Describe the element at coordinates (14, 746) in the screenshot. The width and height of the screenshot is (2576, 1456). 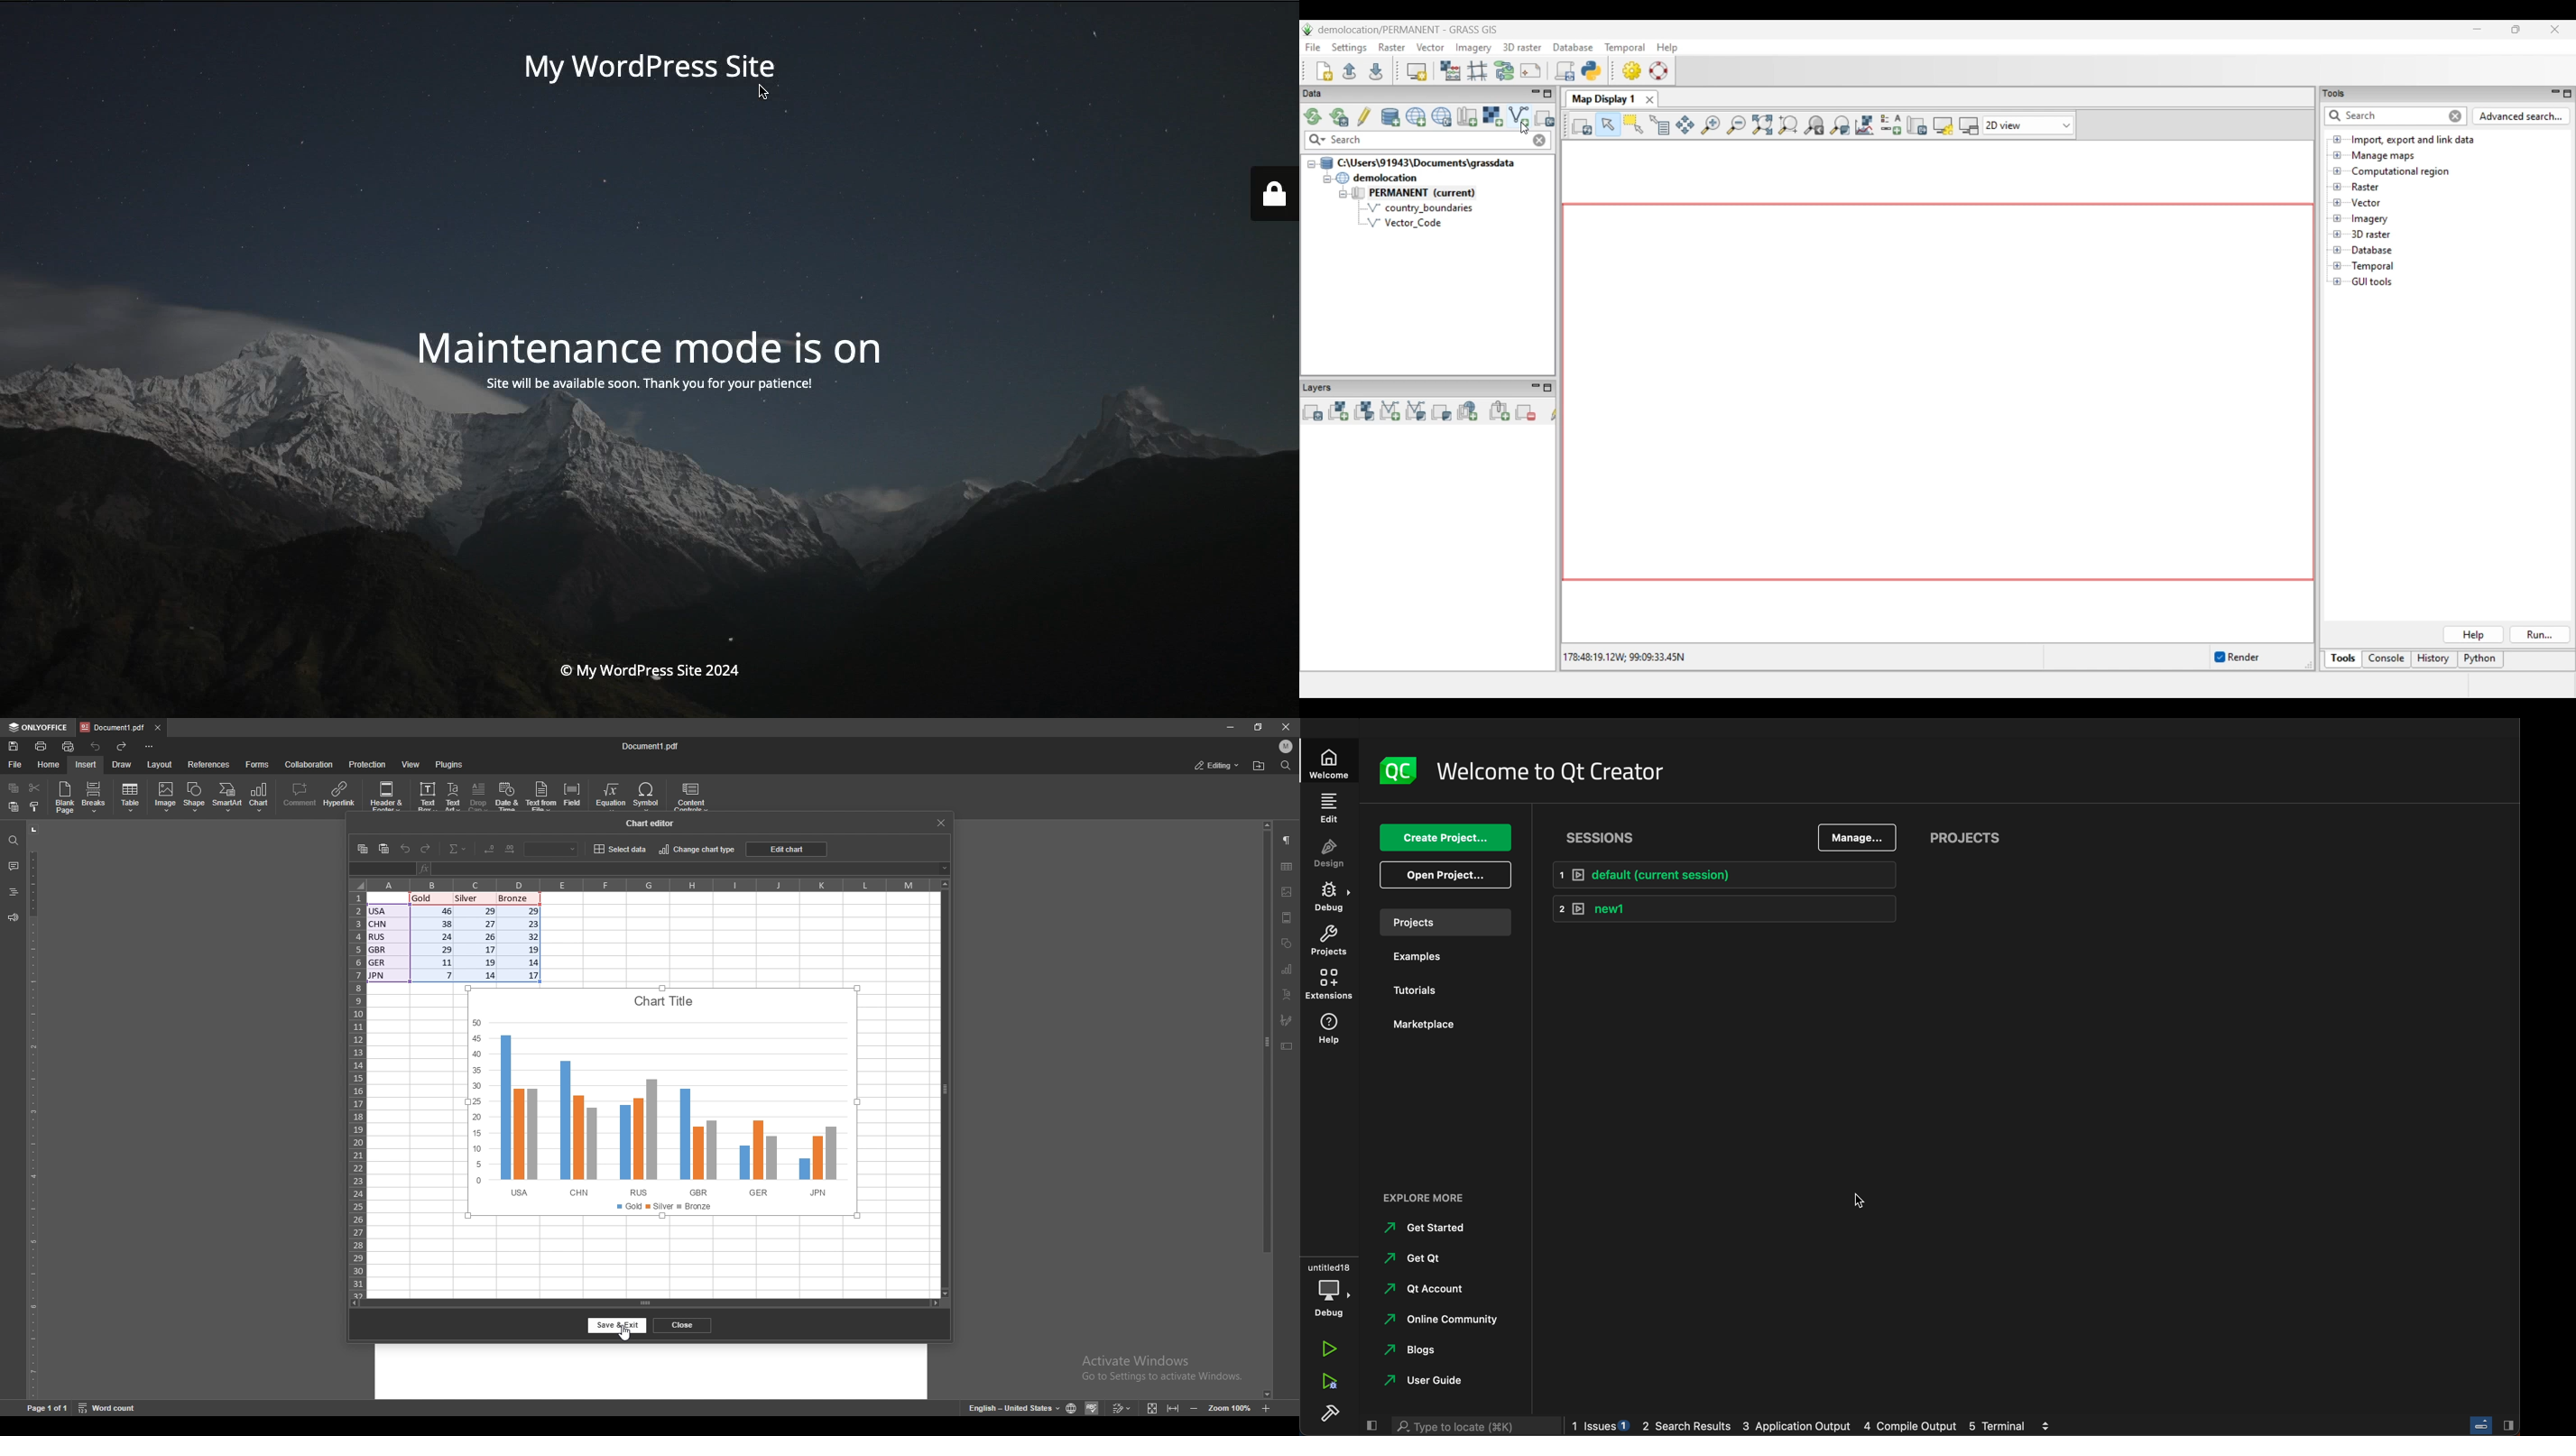
I see `save` at that location.